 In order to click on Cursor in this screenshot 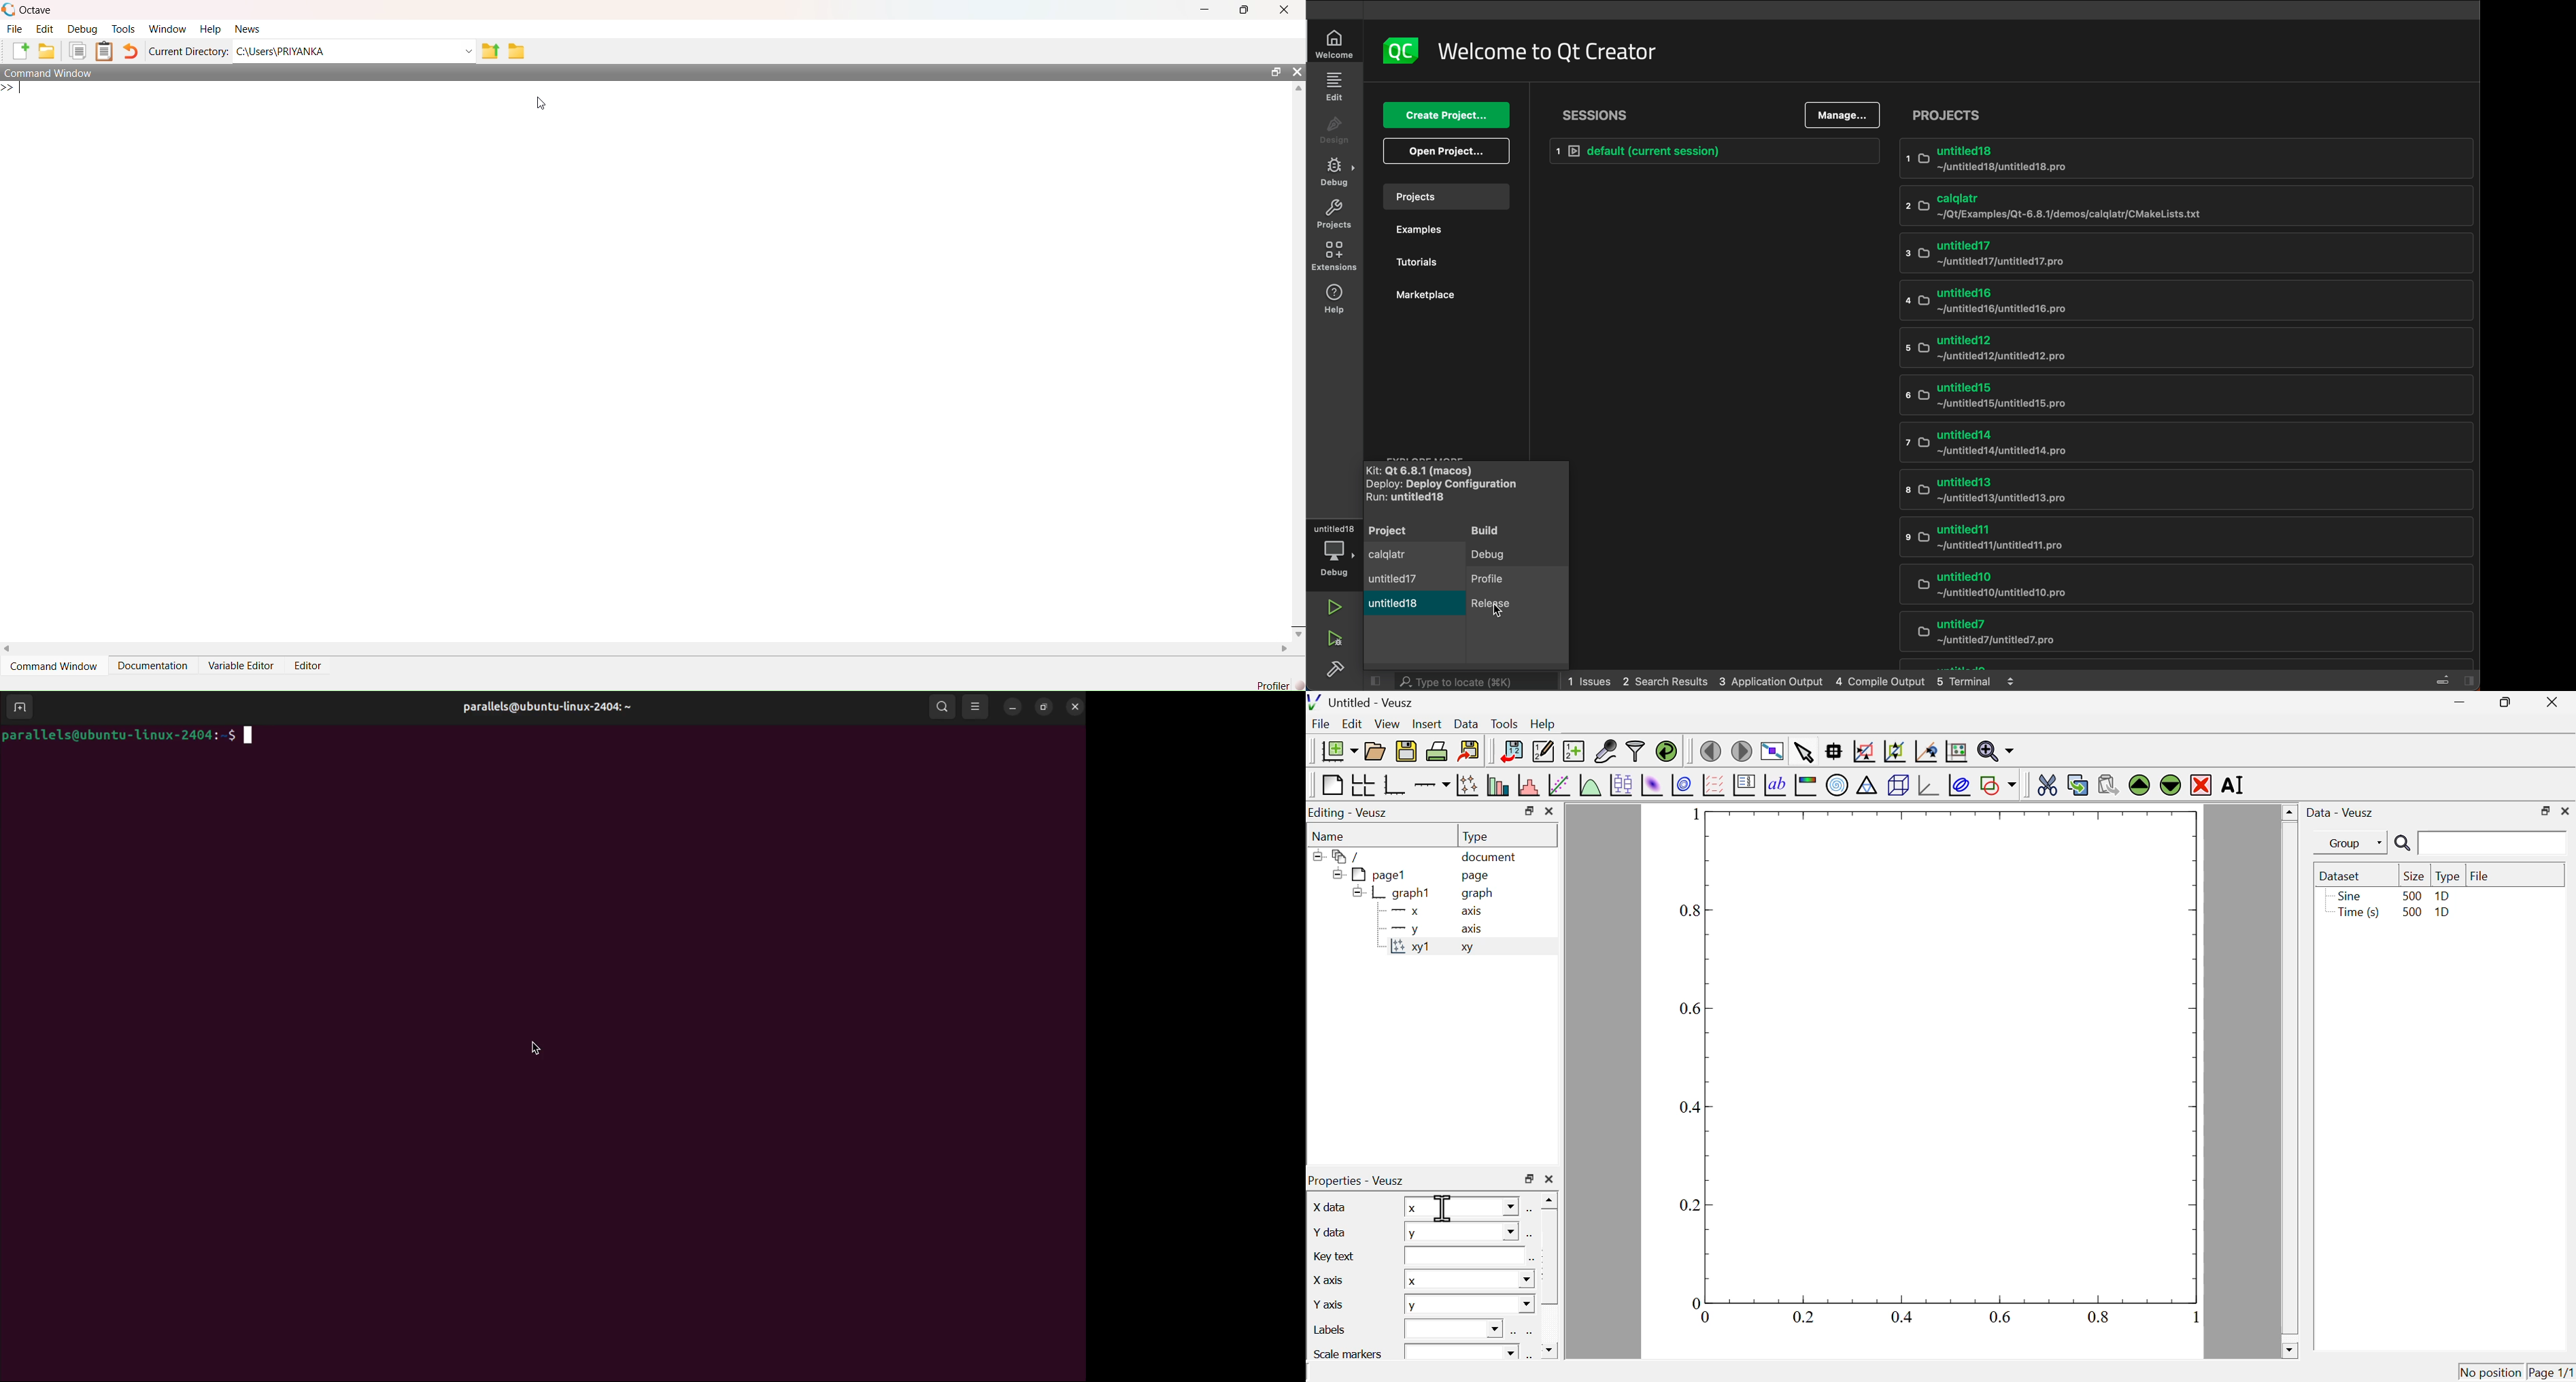, I will do `click(545, 102)`.